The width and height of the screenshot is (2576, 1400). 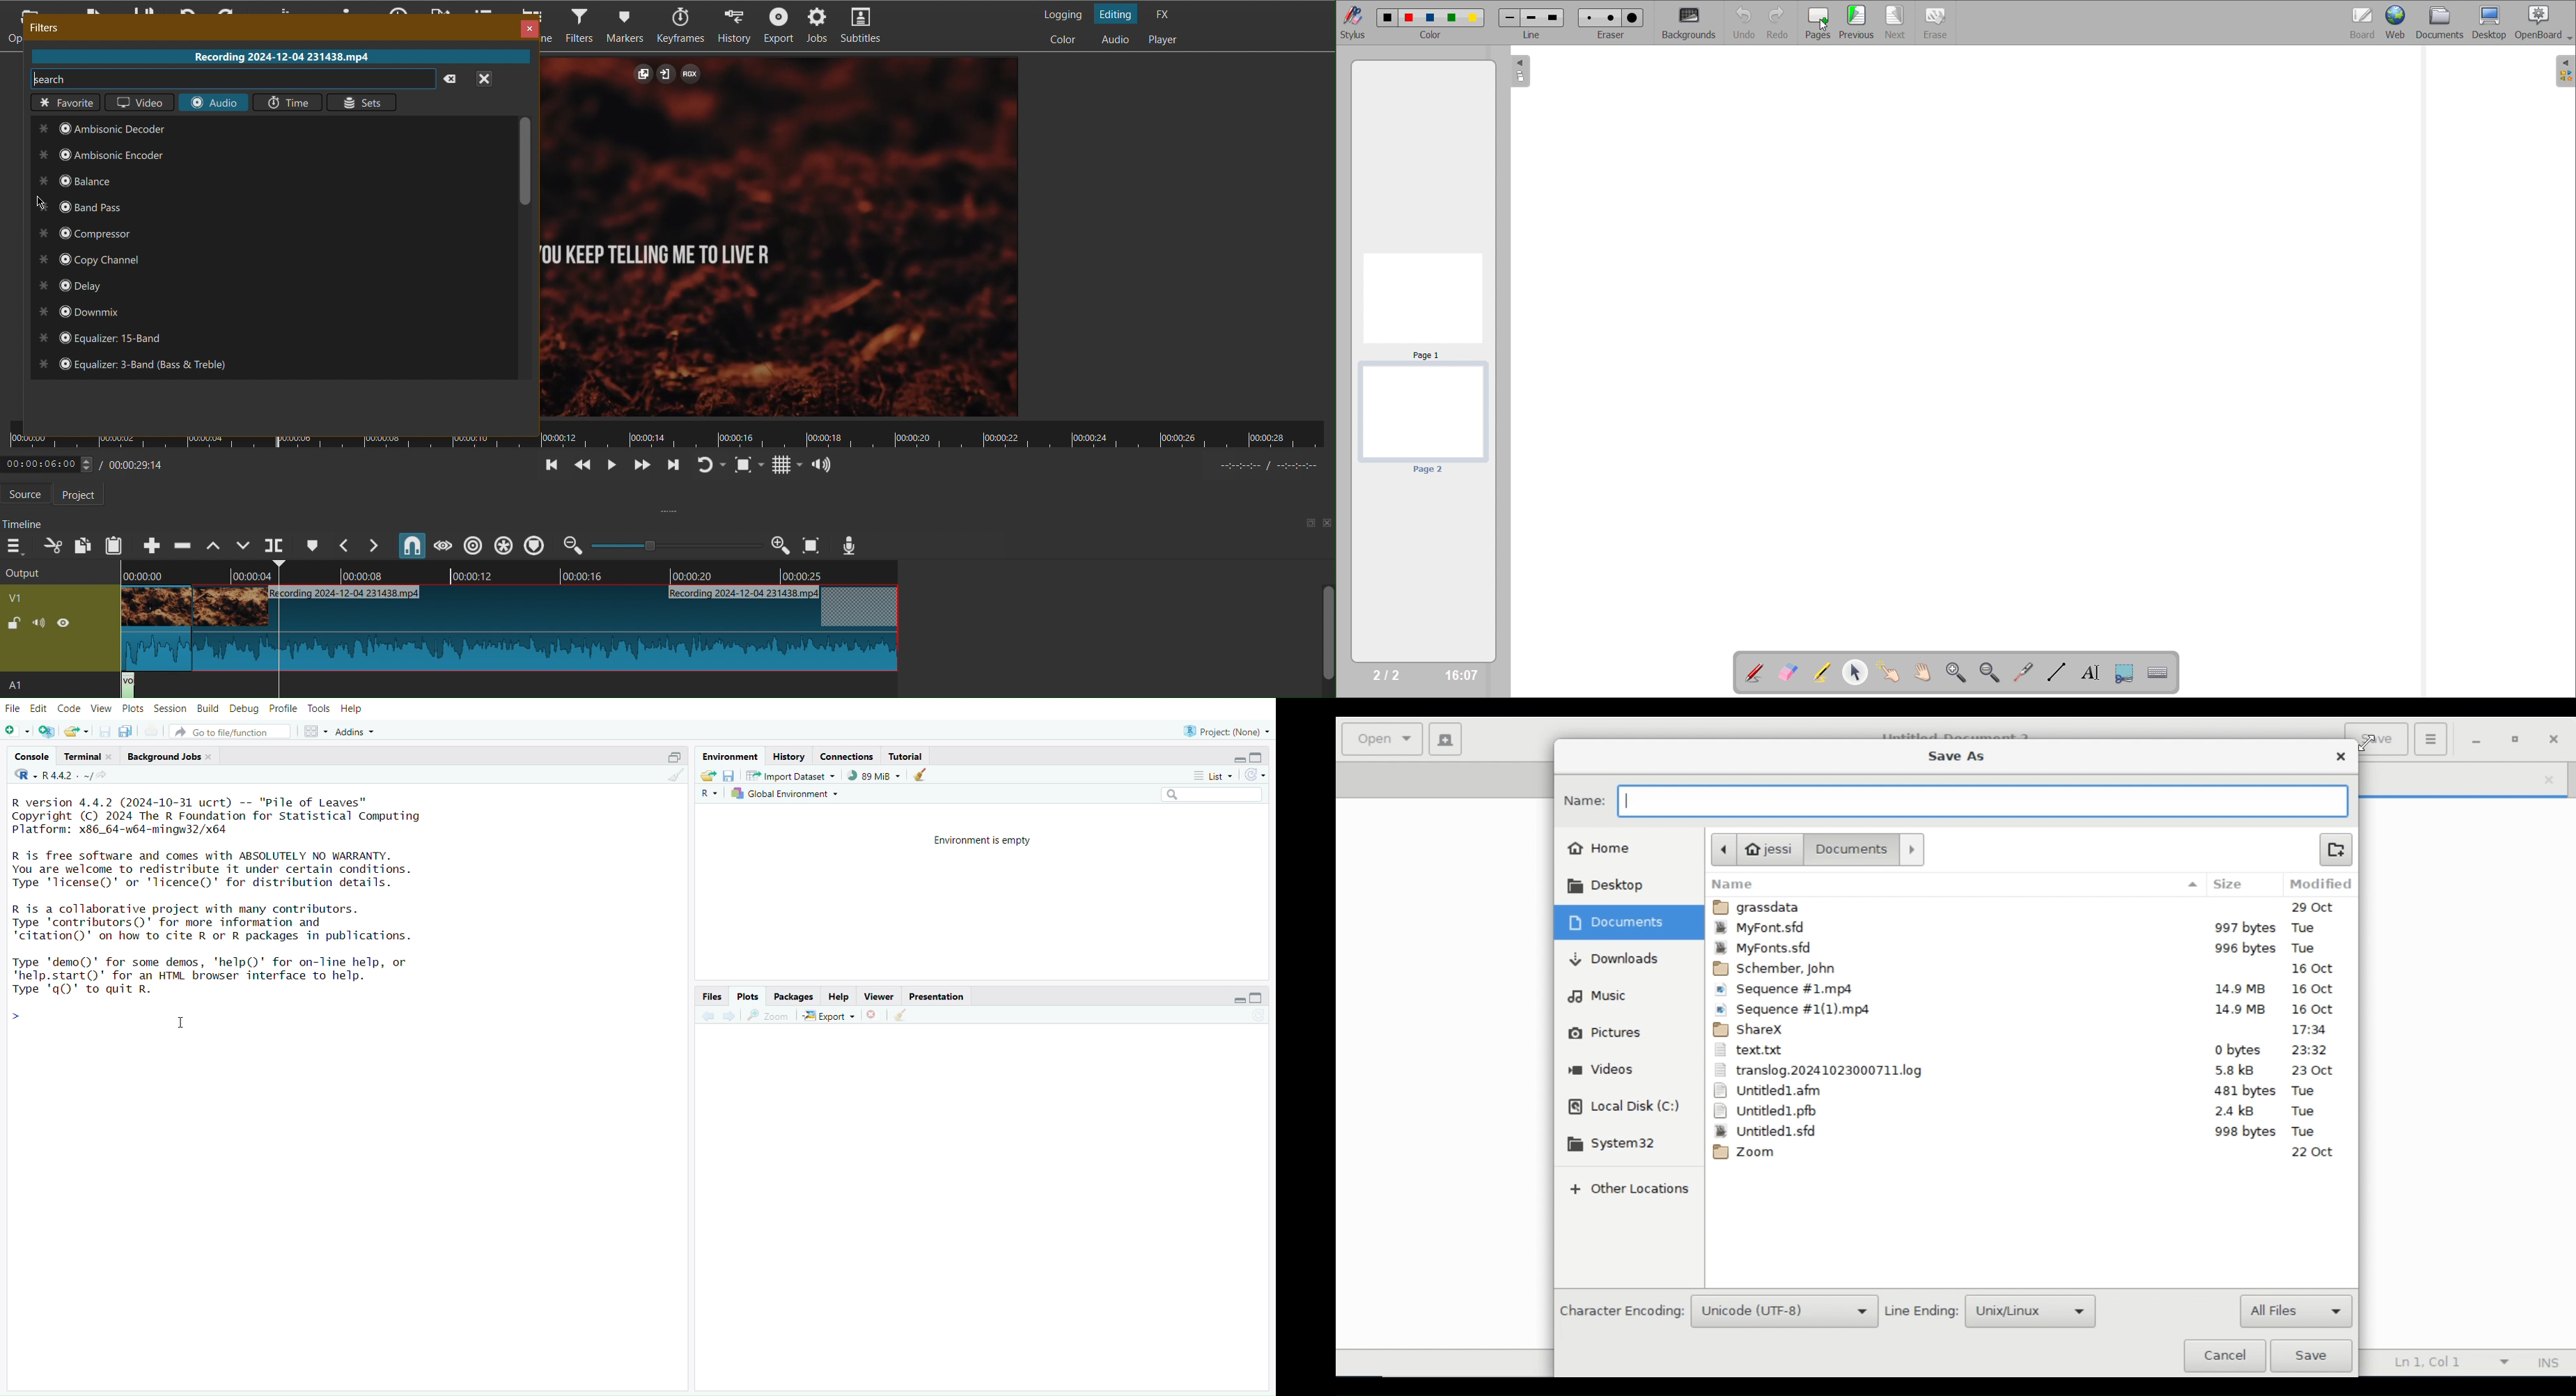 I want to click on Line Ending, so click(x=1920, y=1309).